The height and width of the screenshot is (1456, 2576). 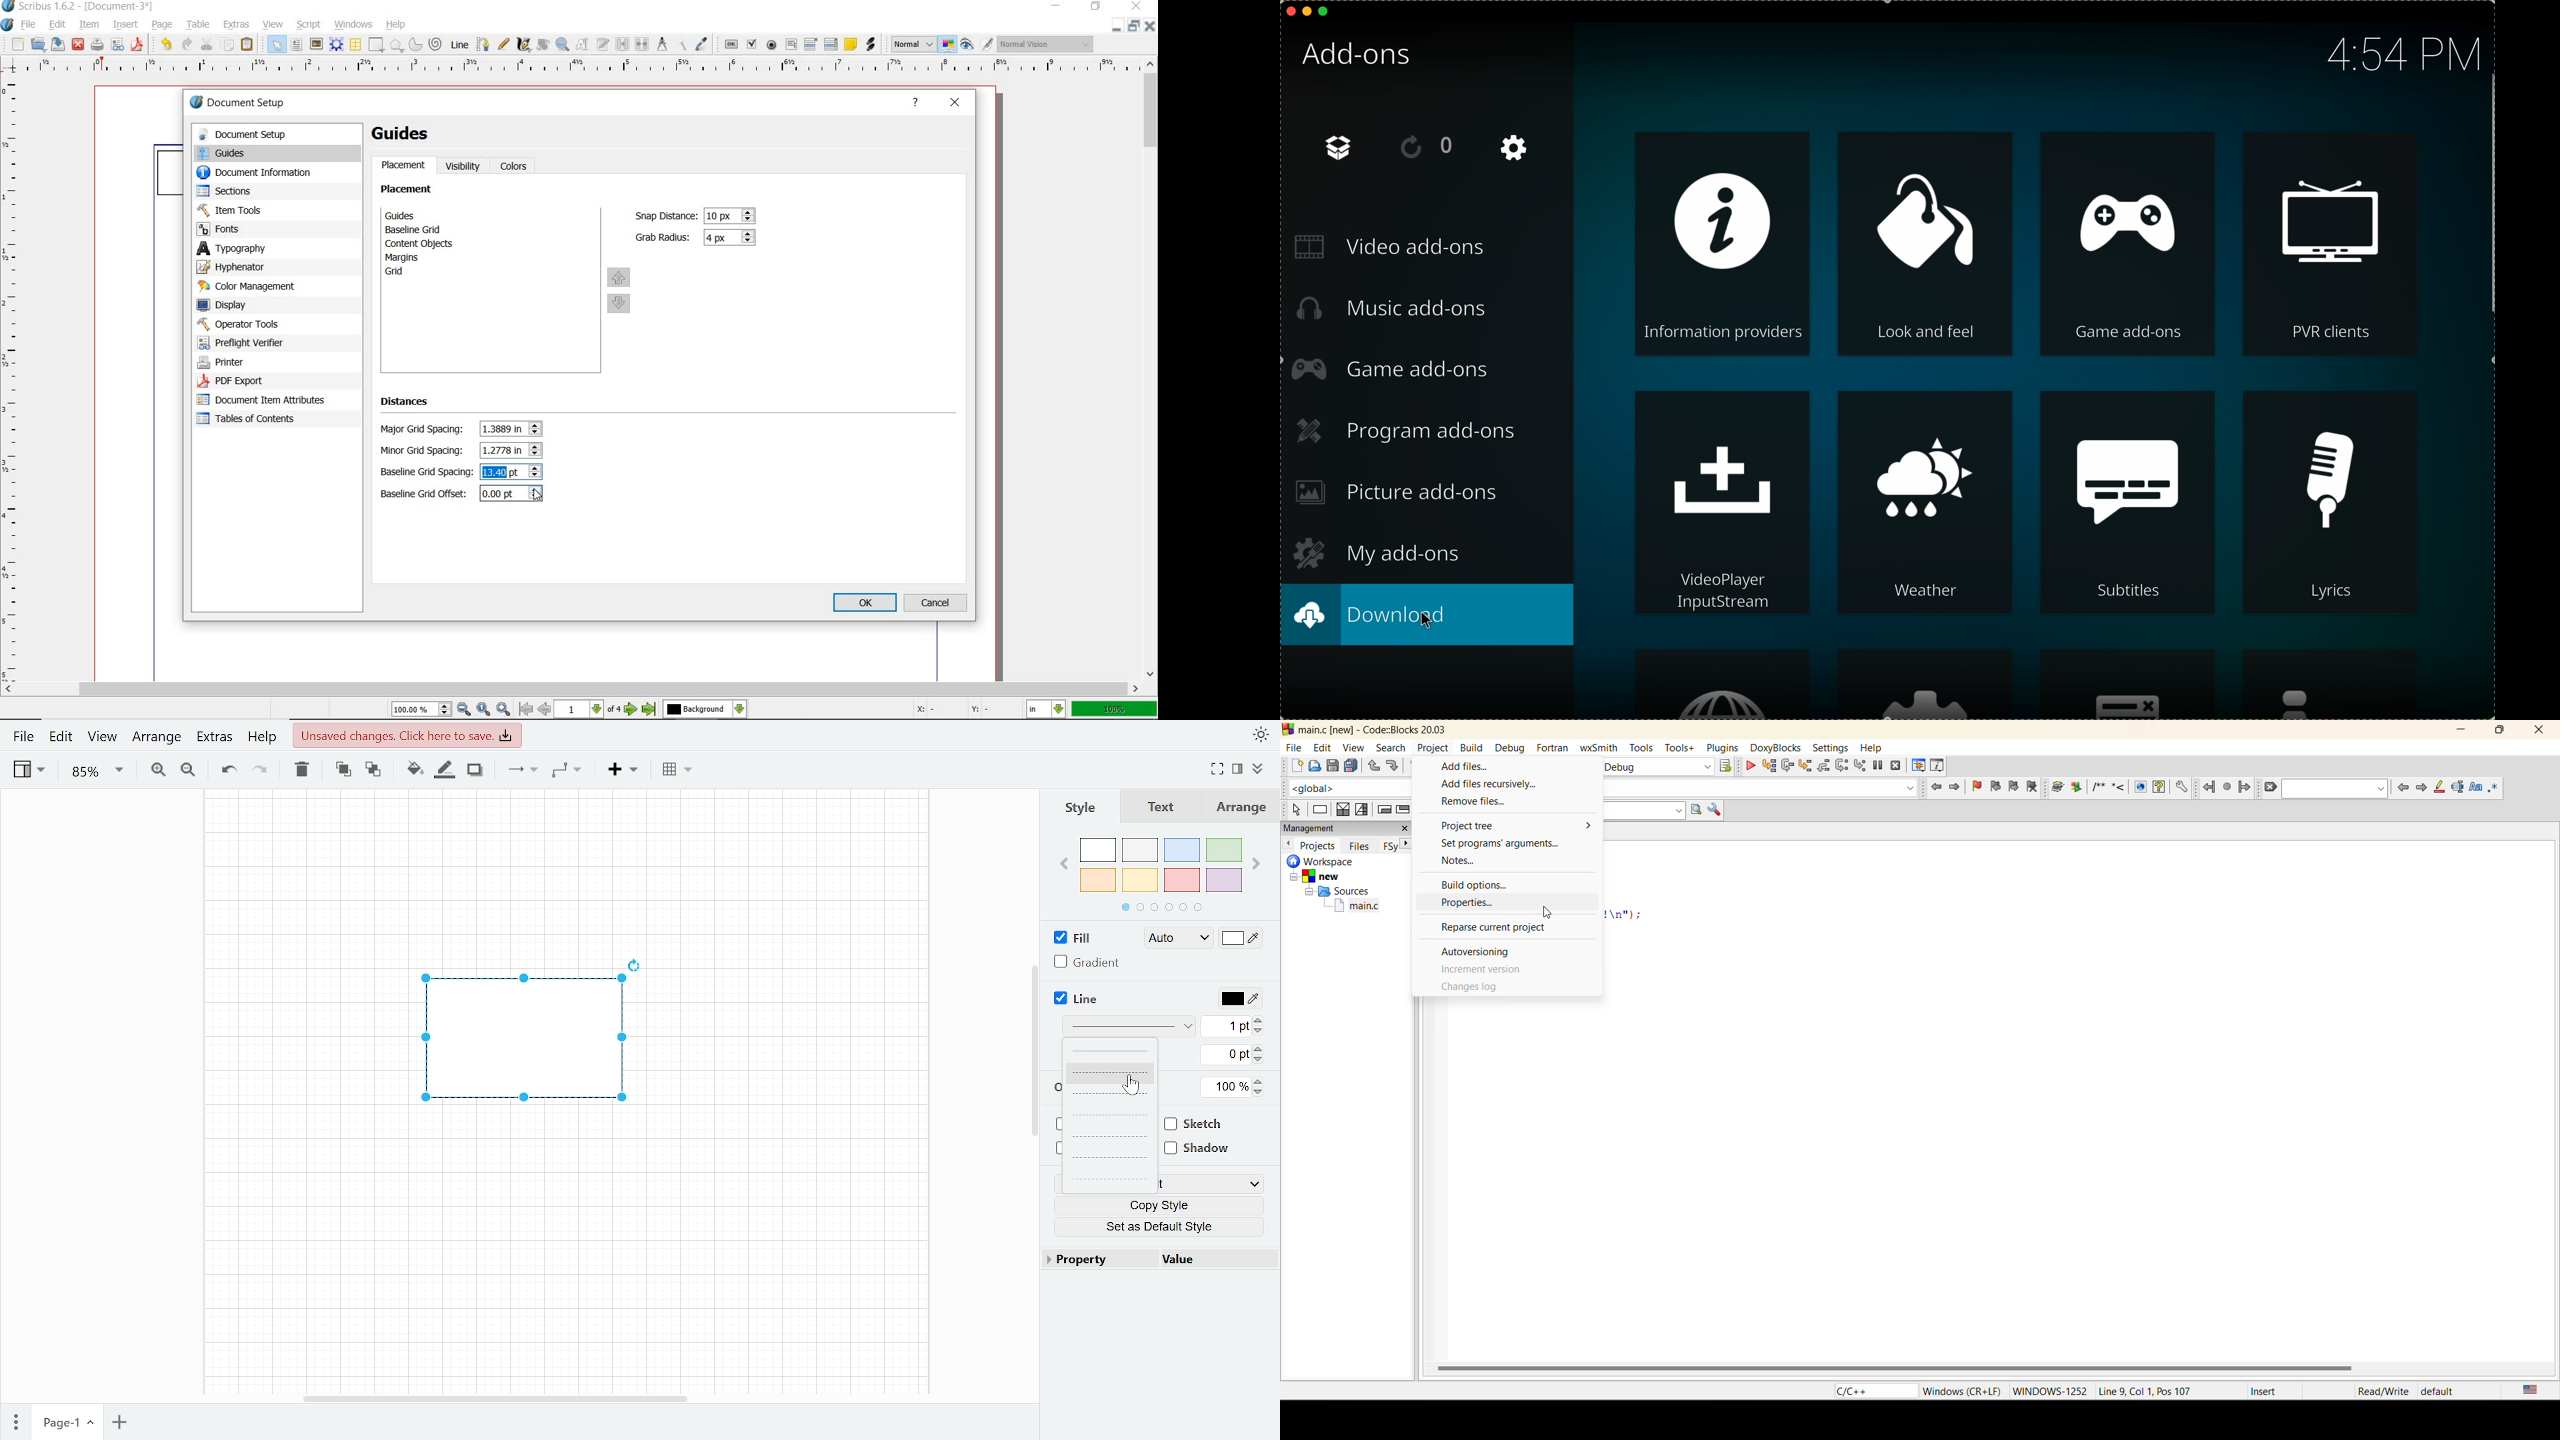 What do you see at coordinates (937, 603) in the screenshot?
I see `cancel` at bounding box center [937, 603].